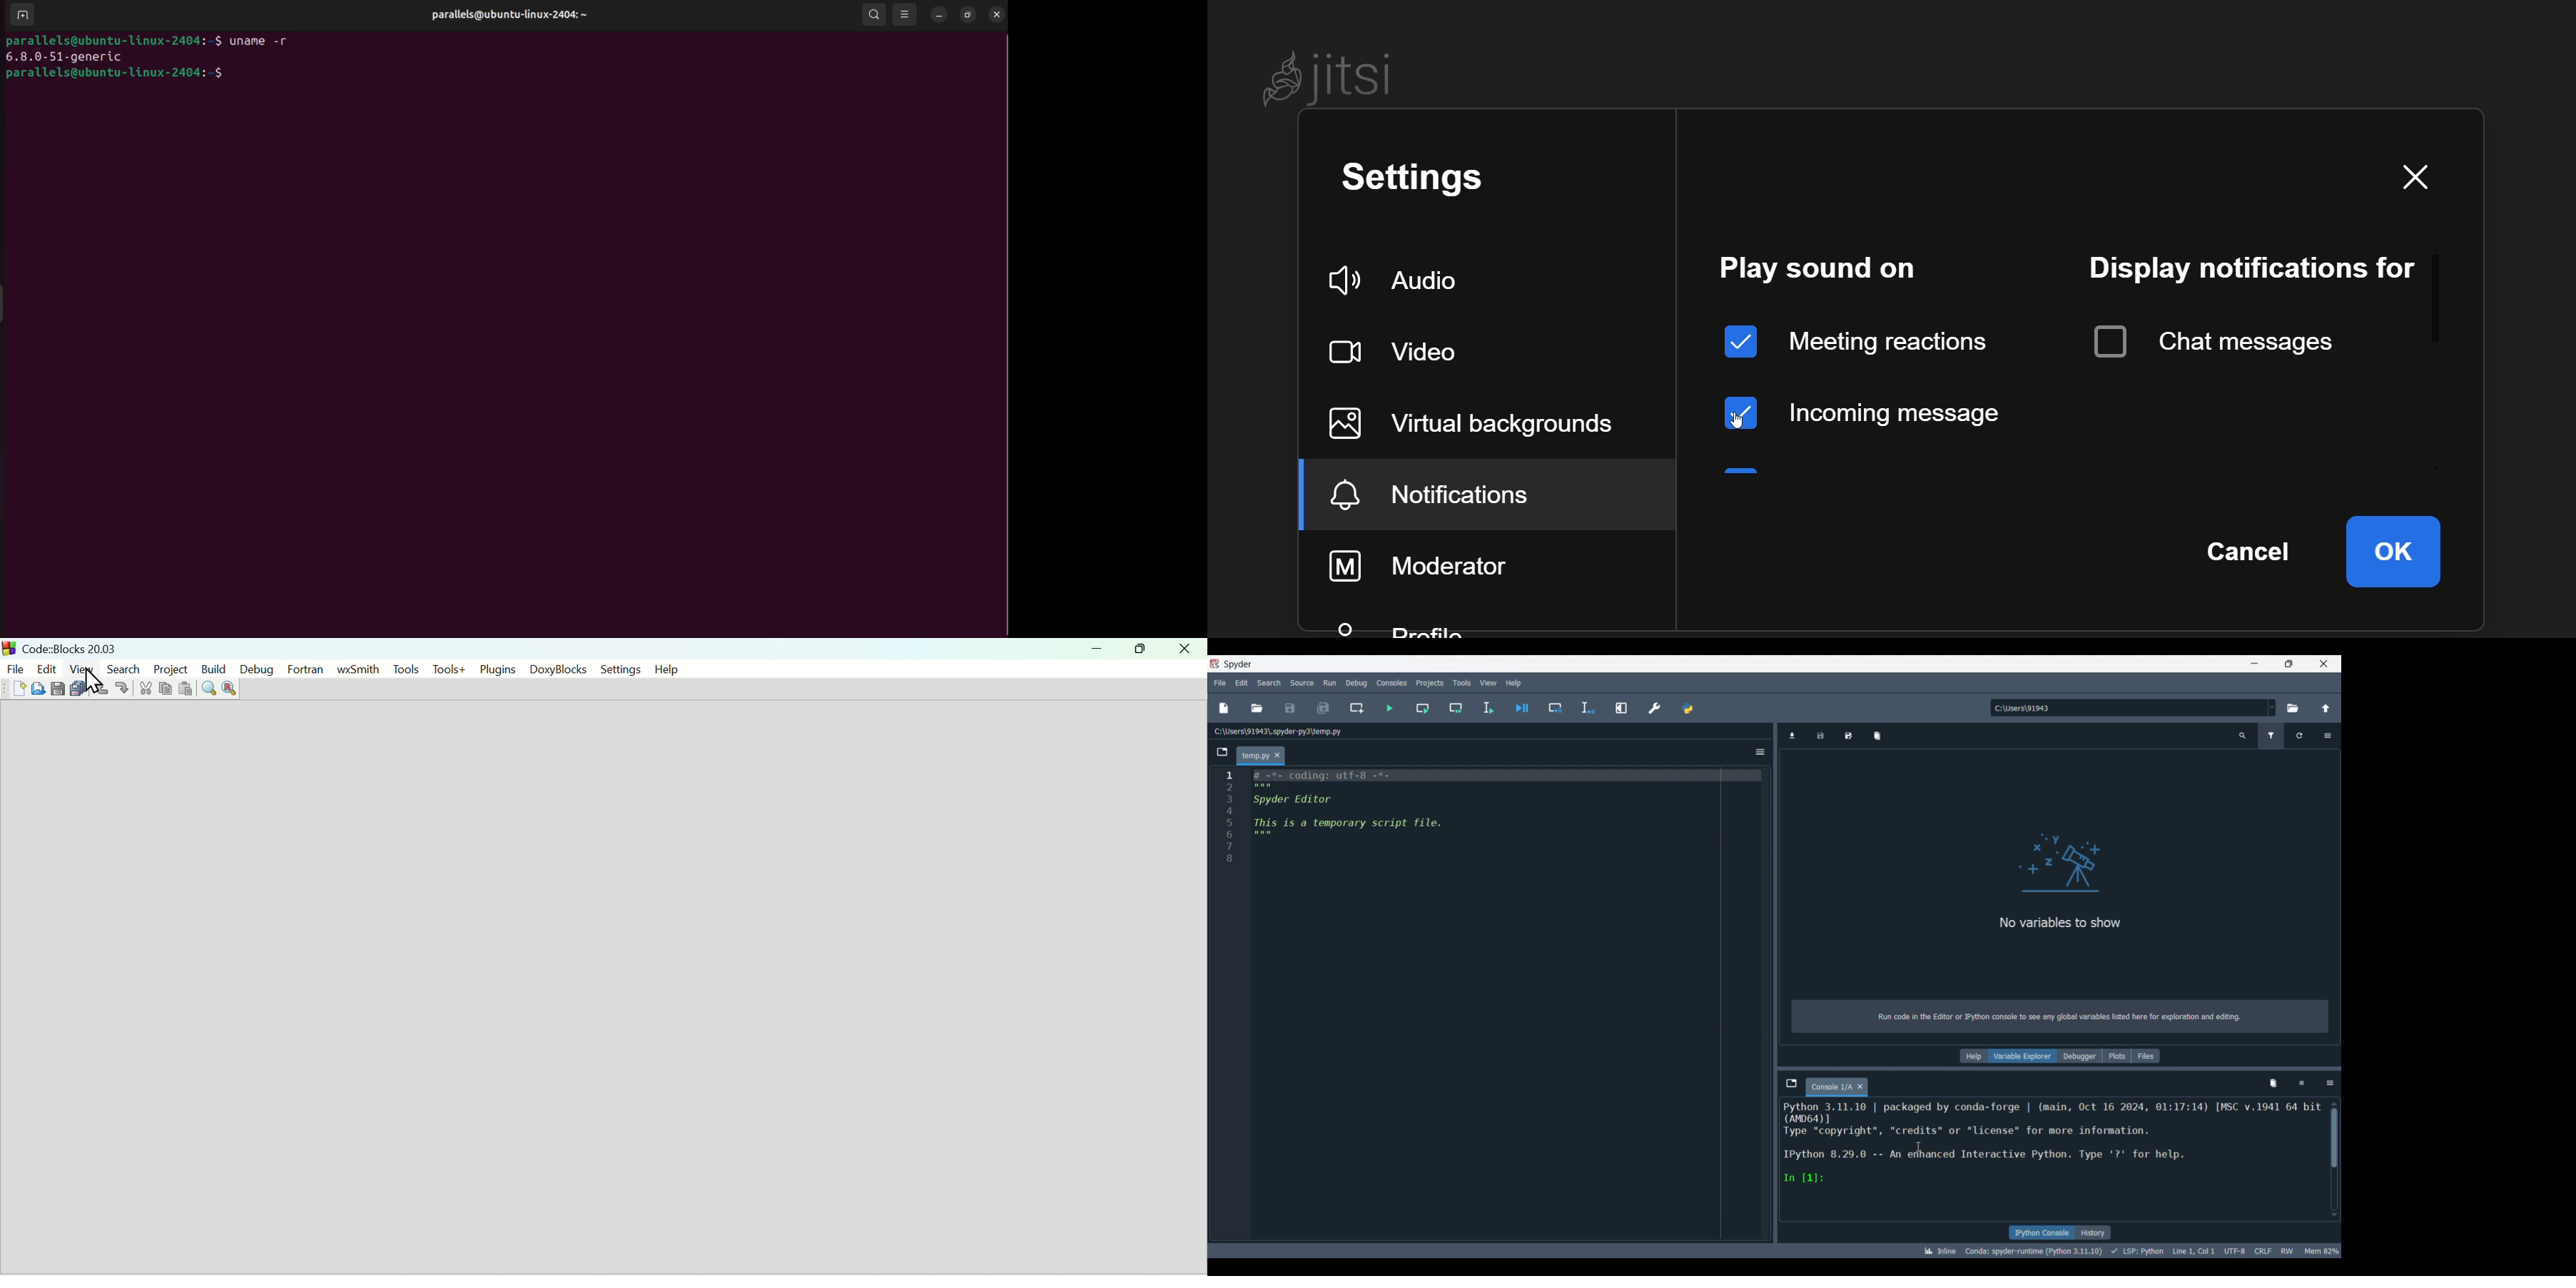 This screenshot has height=1288, width=2576. Describe the element at coordinates (1687, 708) in the screenshot. I see `Pythonpath manager` at that location.